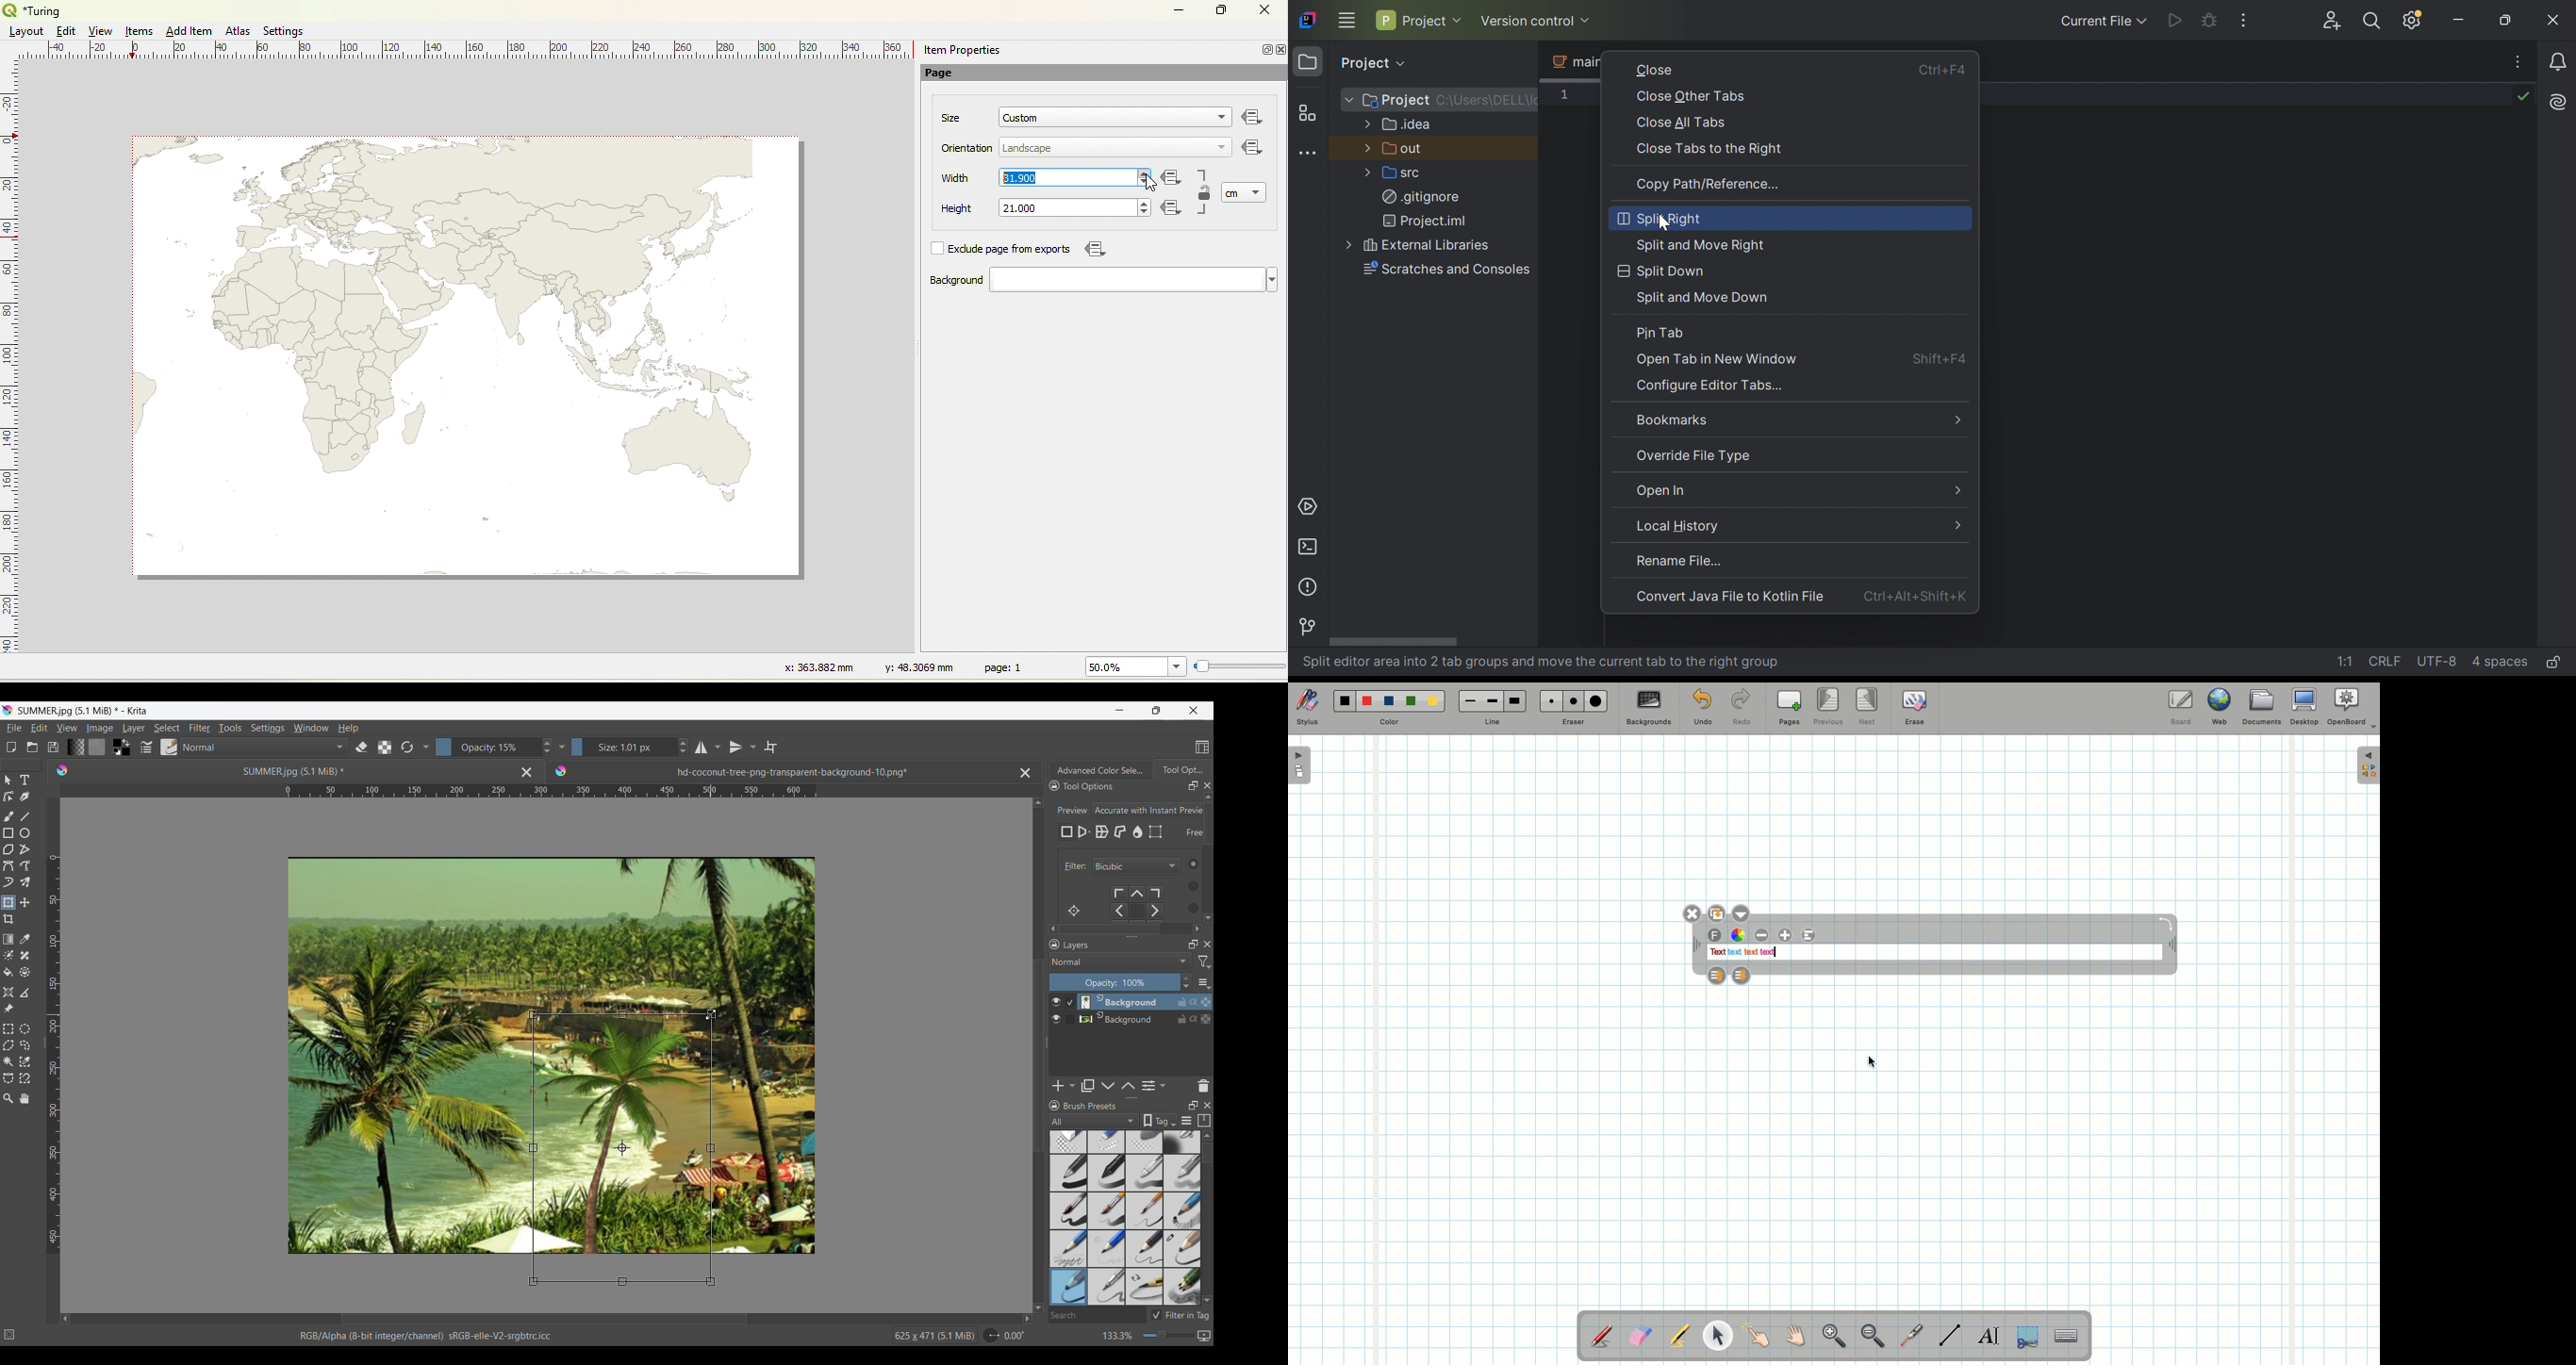  What do you see at coordinates (1159, 1120) in the screenshot?
I see `Show the tag box options` at bounding box center [1159, 1120].